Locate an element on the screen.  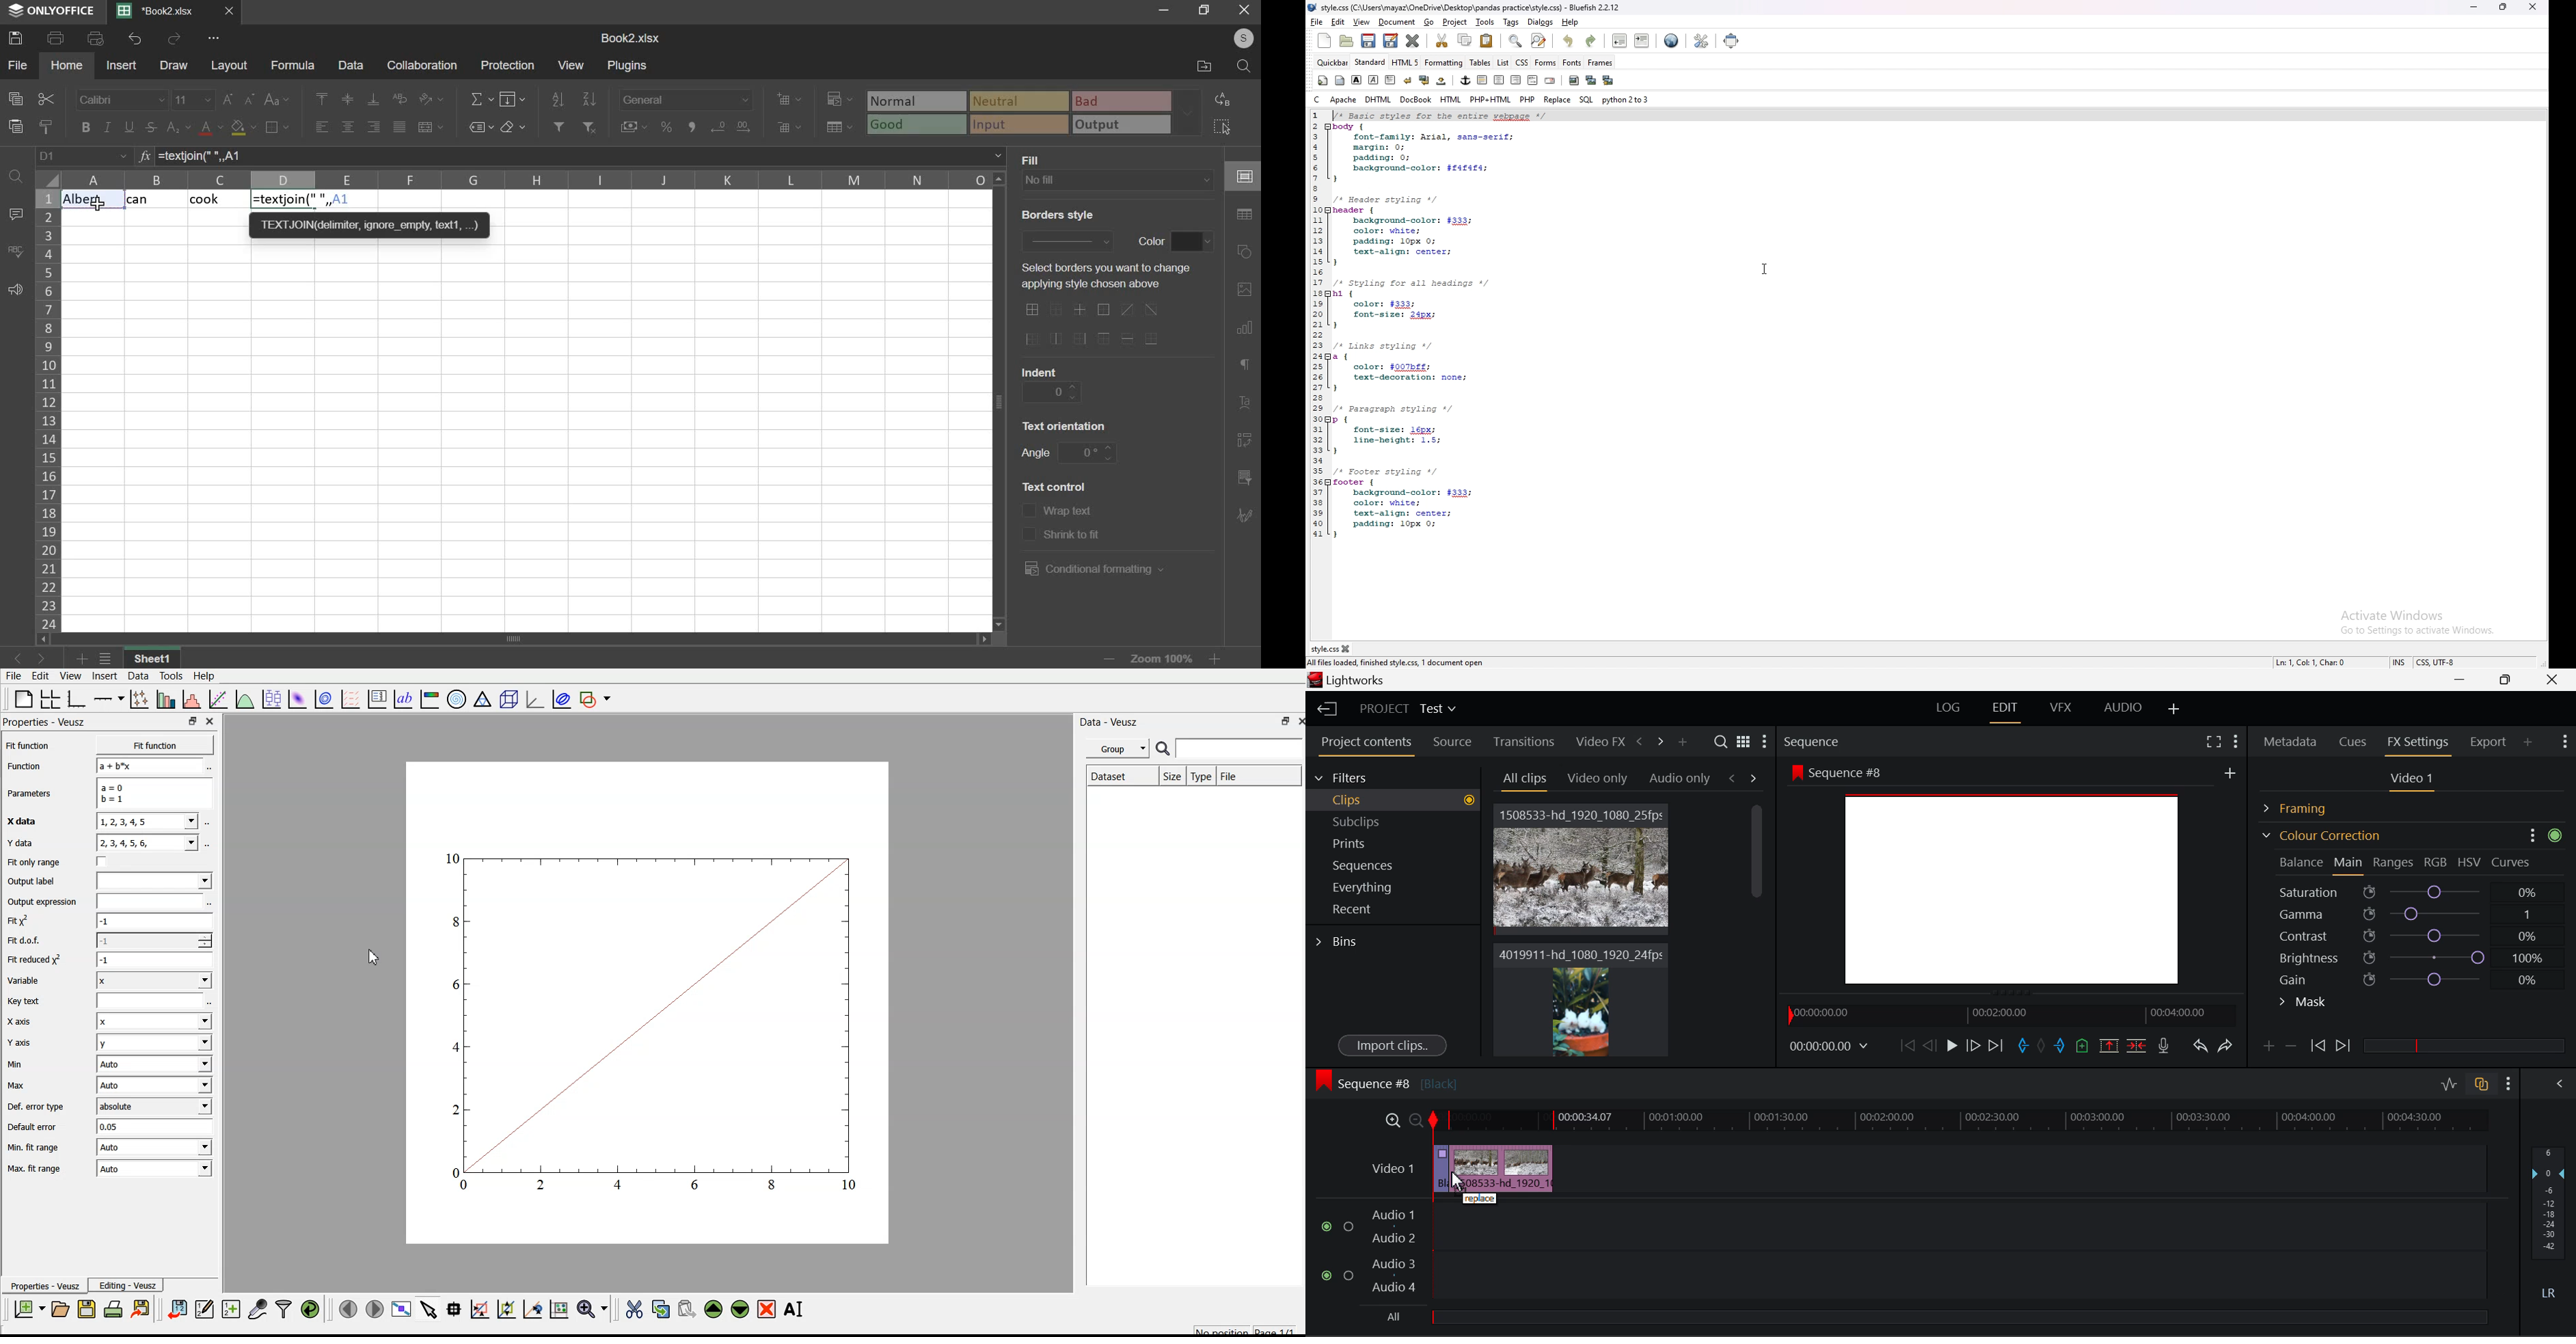
This week Tab is located at coordinates (1679, 778).